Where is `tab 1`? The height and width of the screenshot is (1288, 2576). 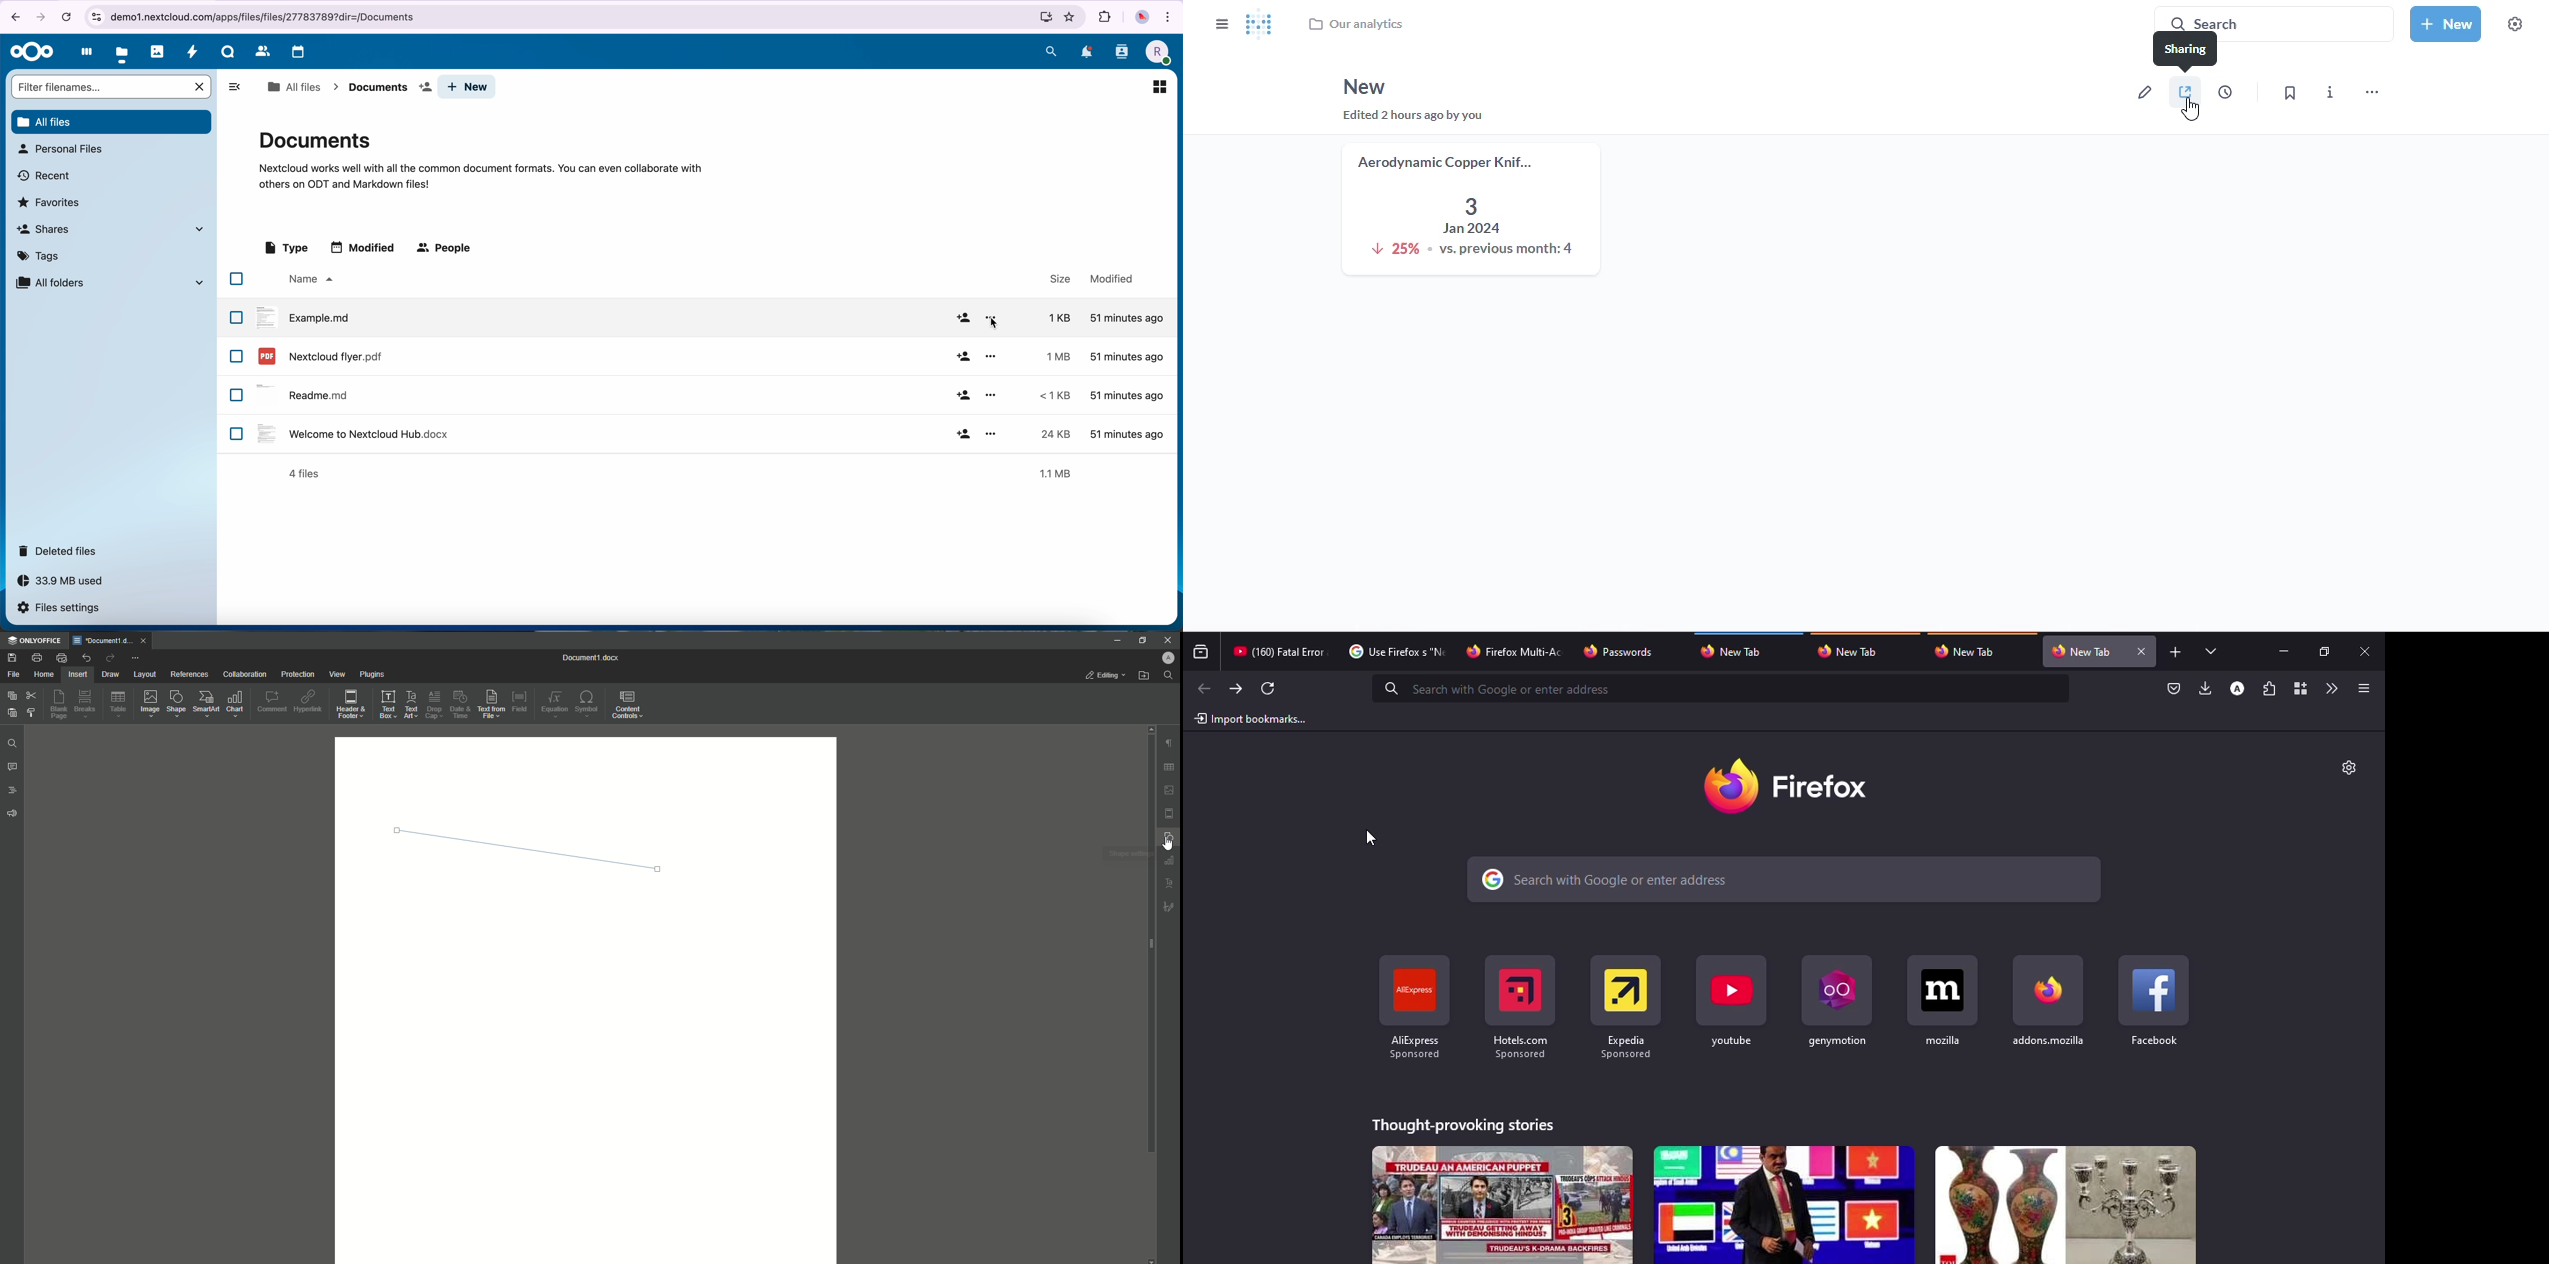
tab 1 is located at coordinates (113, 641).